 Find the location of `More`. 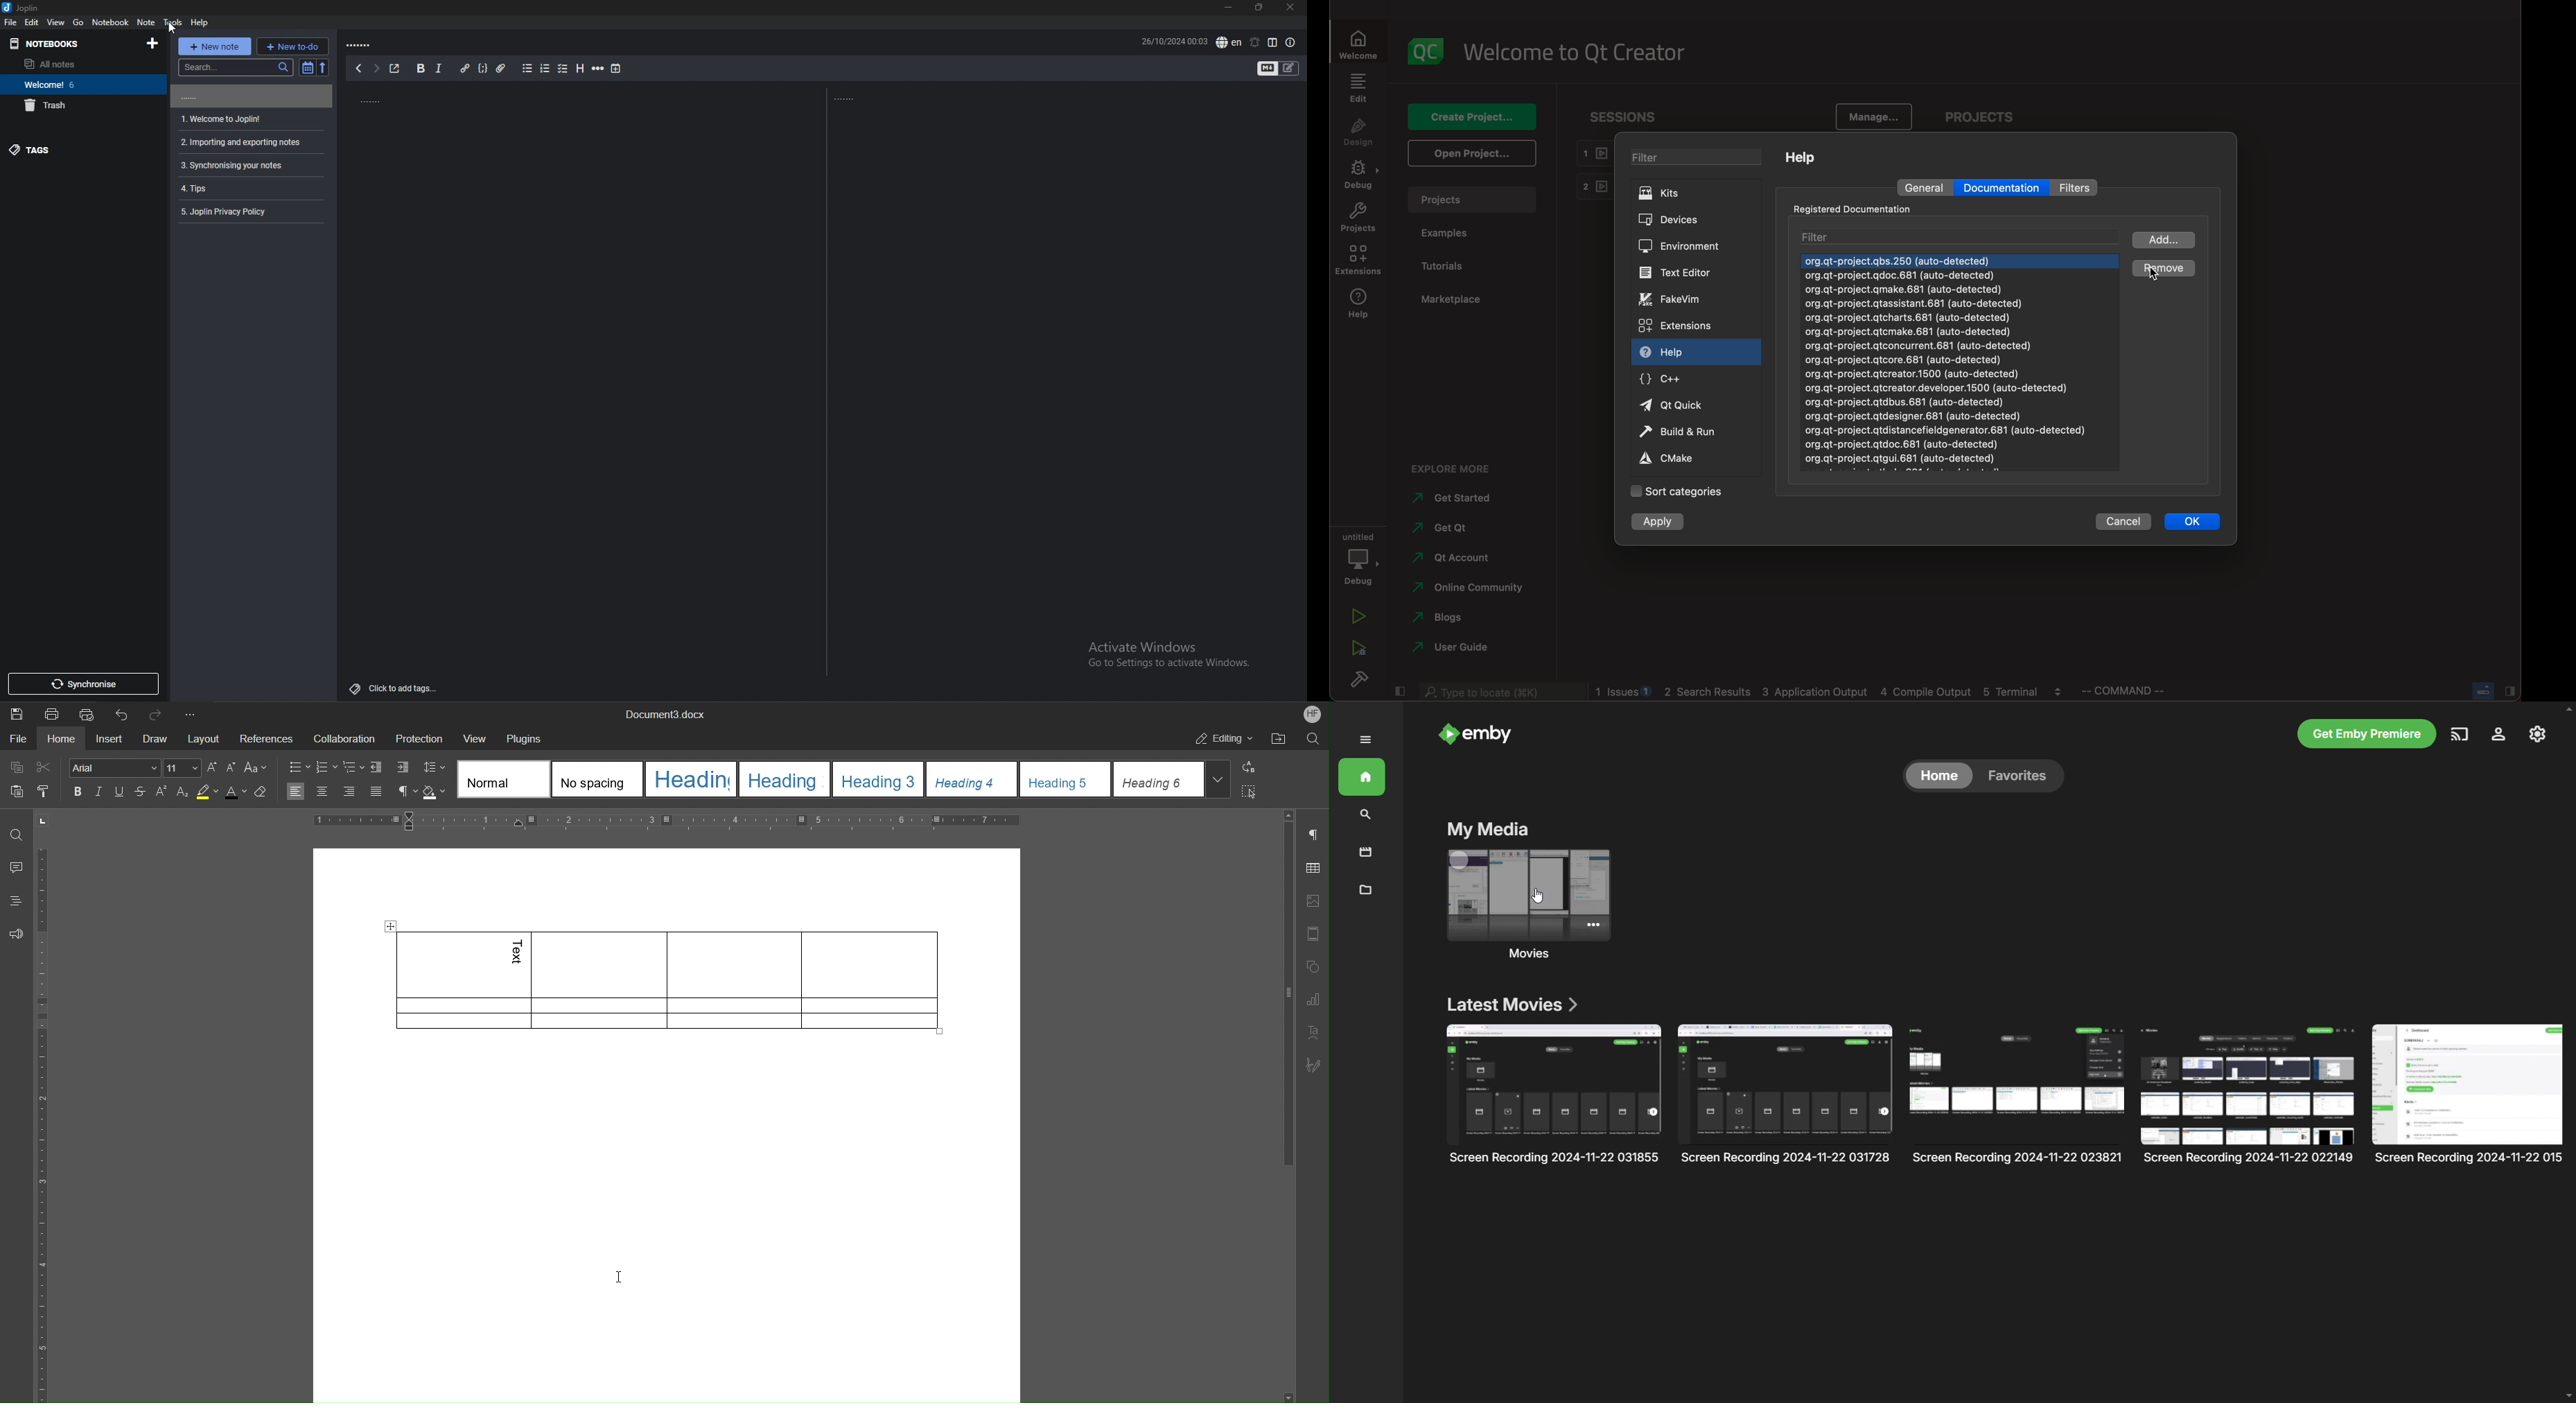

More is located at coordinates (196, 713).